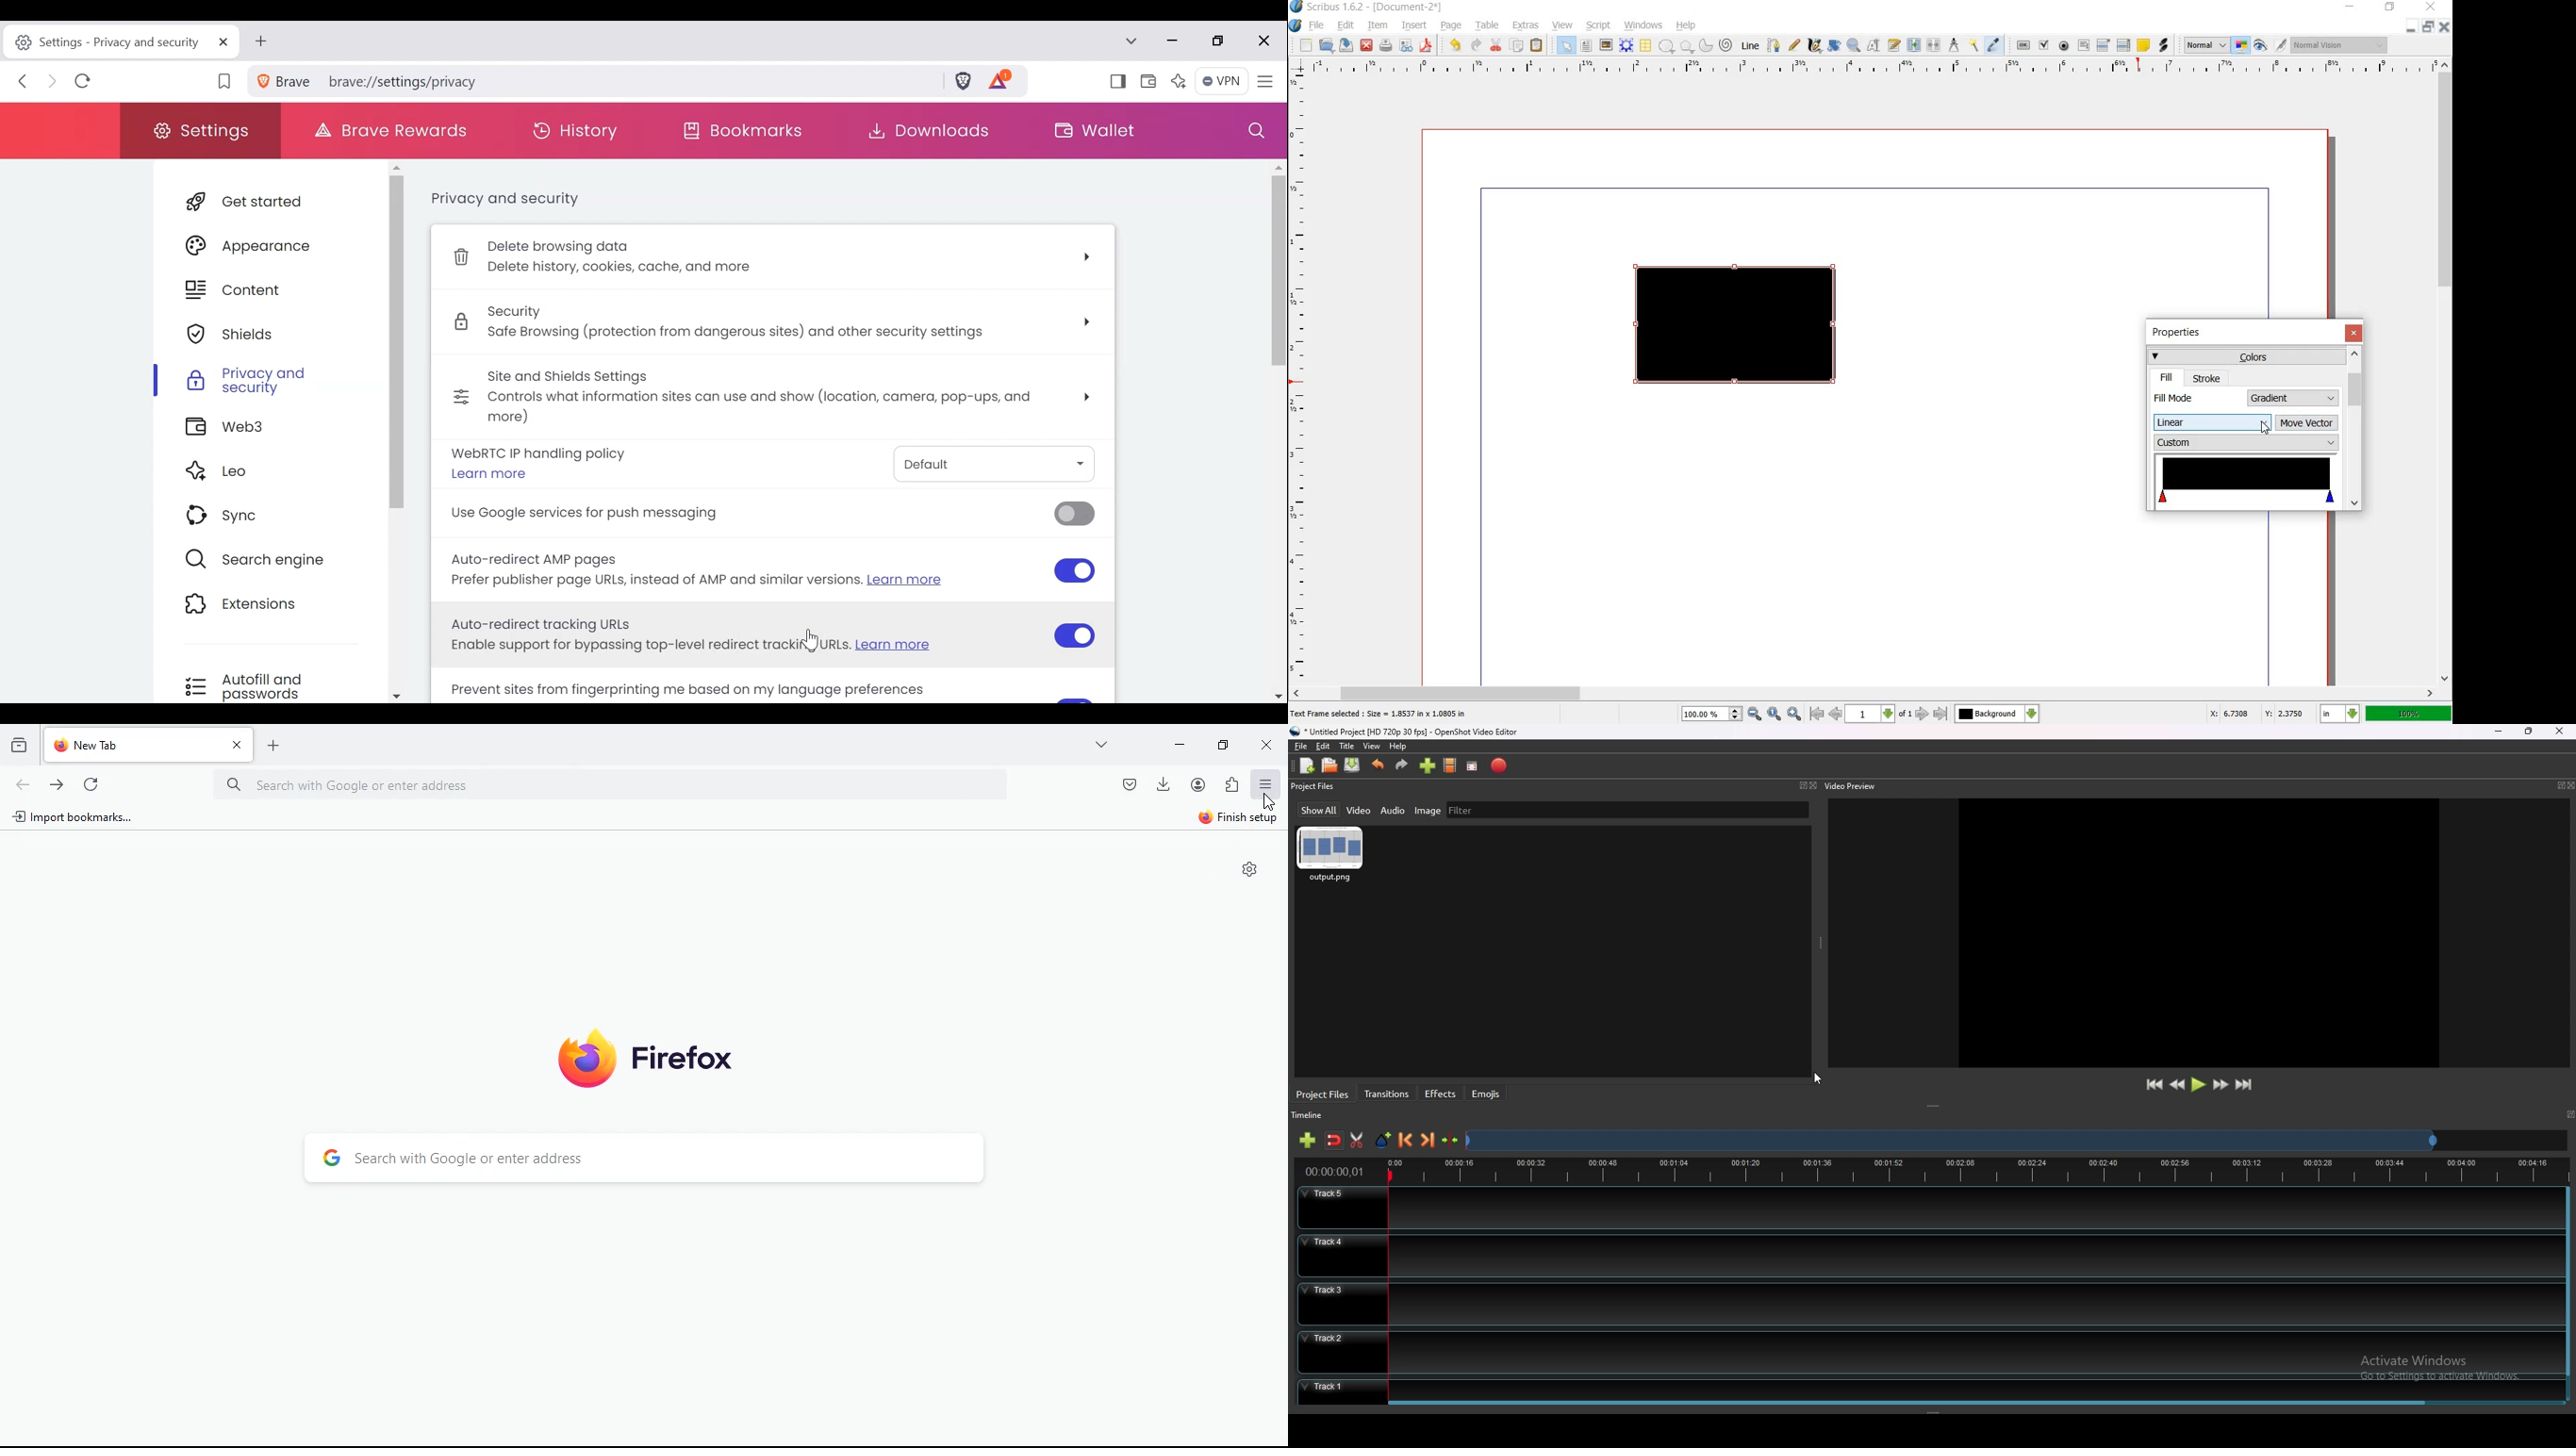  I want to click on link text frame, so click(1914, 46).